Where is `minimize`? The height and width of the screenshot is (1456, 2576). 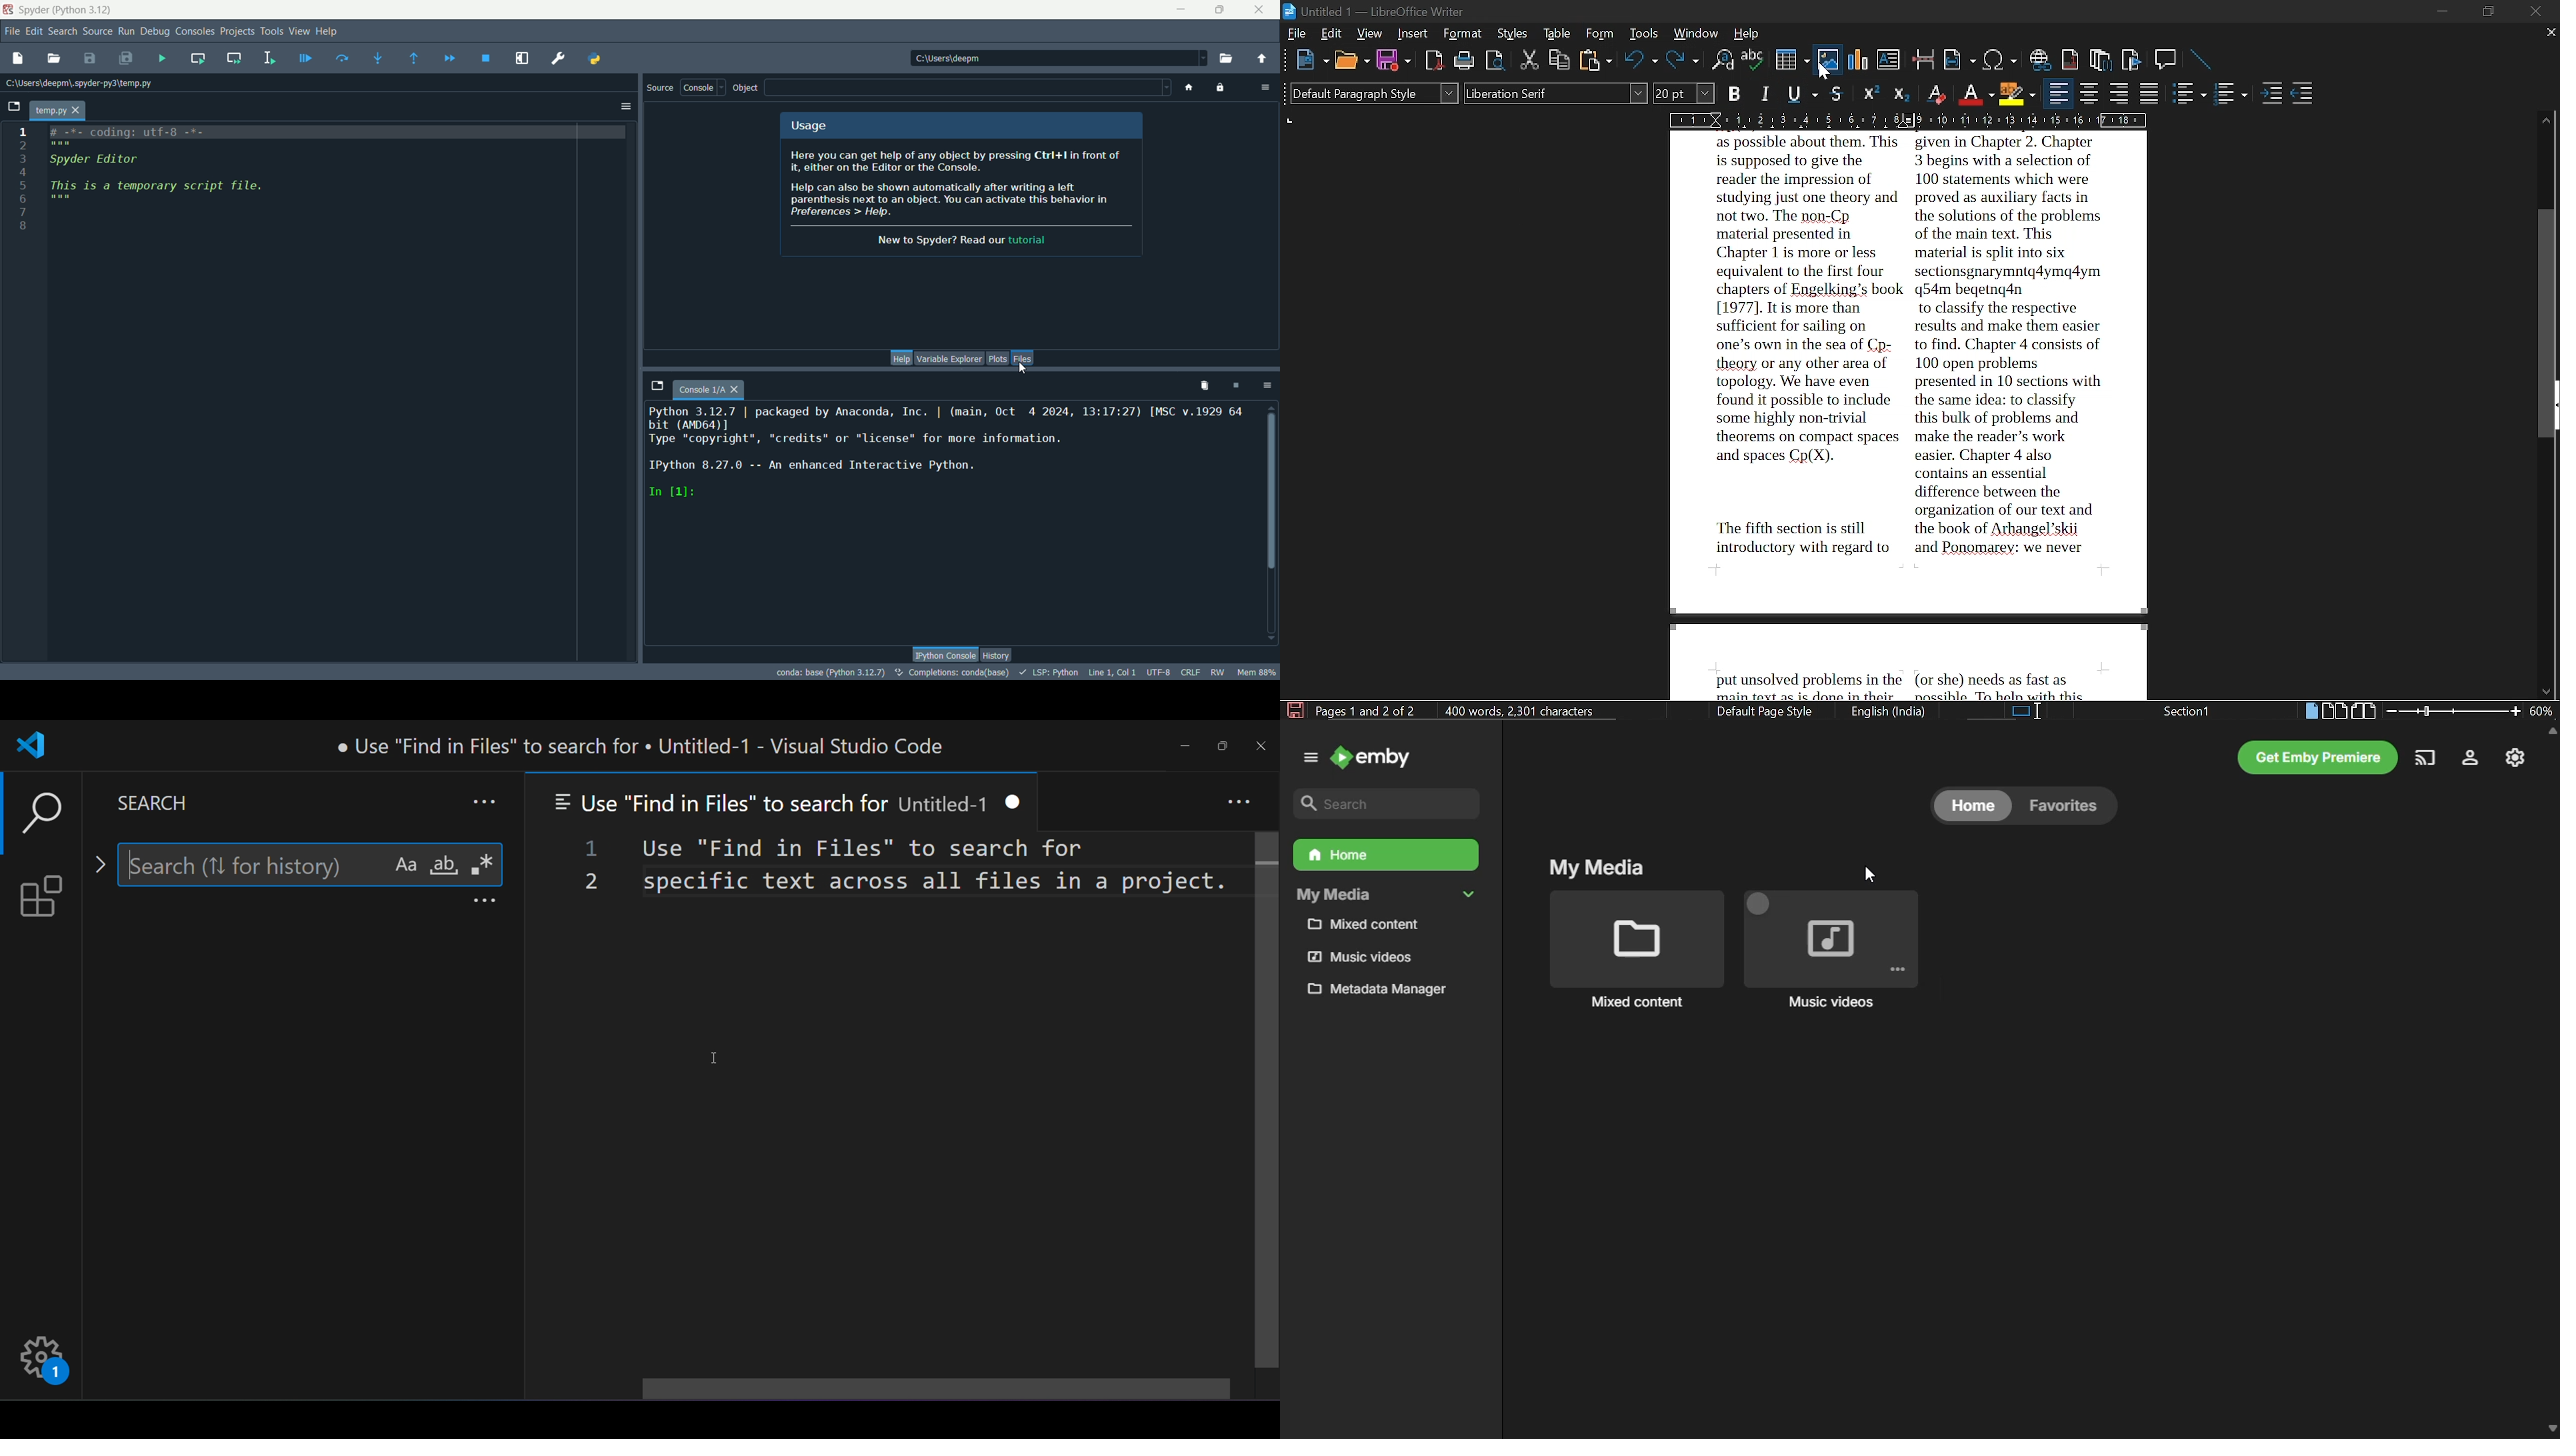
minimize is located at coordinates (2438, 9).